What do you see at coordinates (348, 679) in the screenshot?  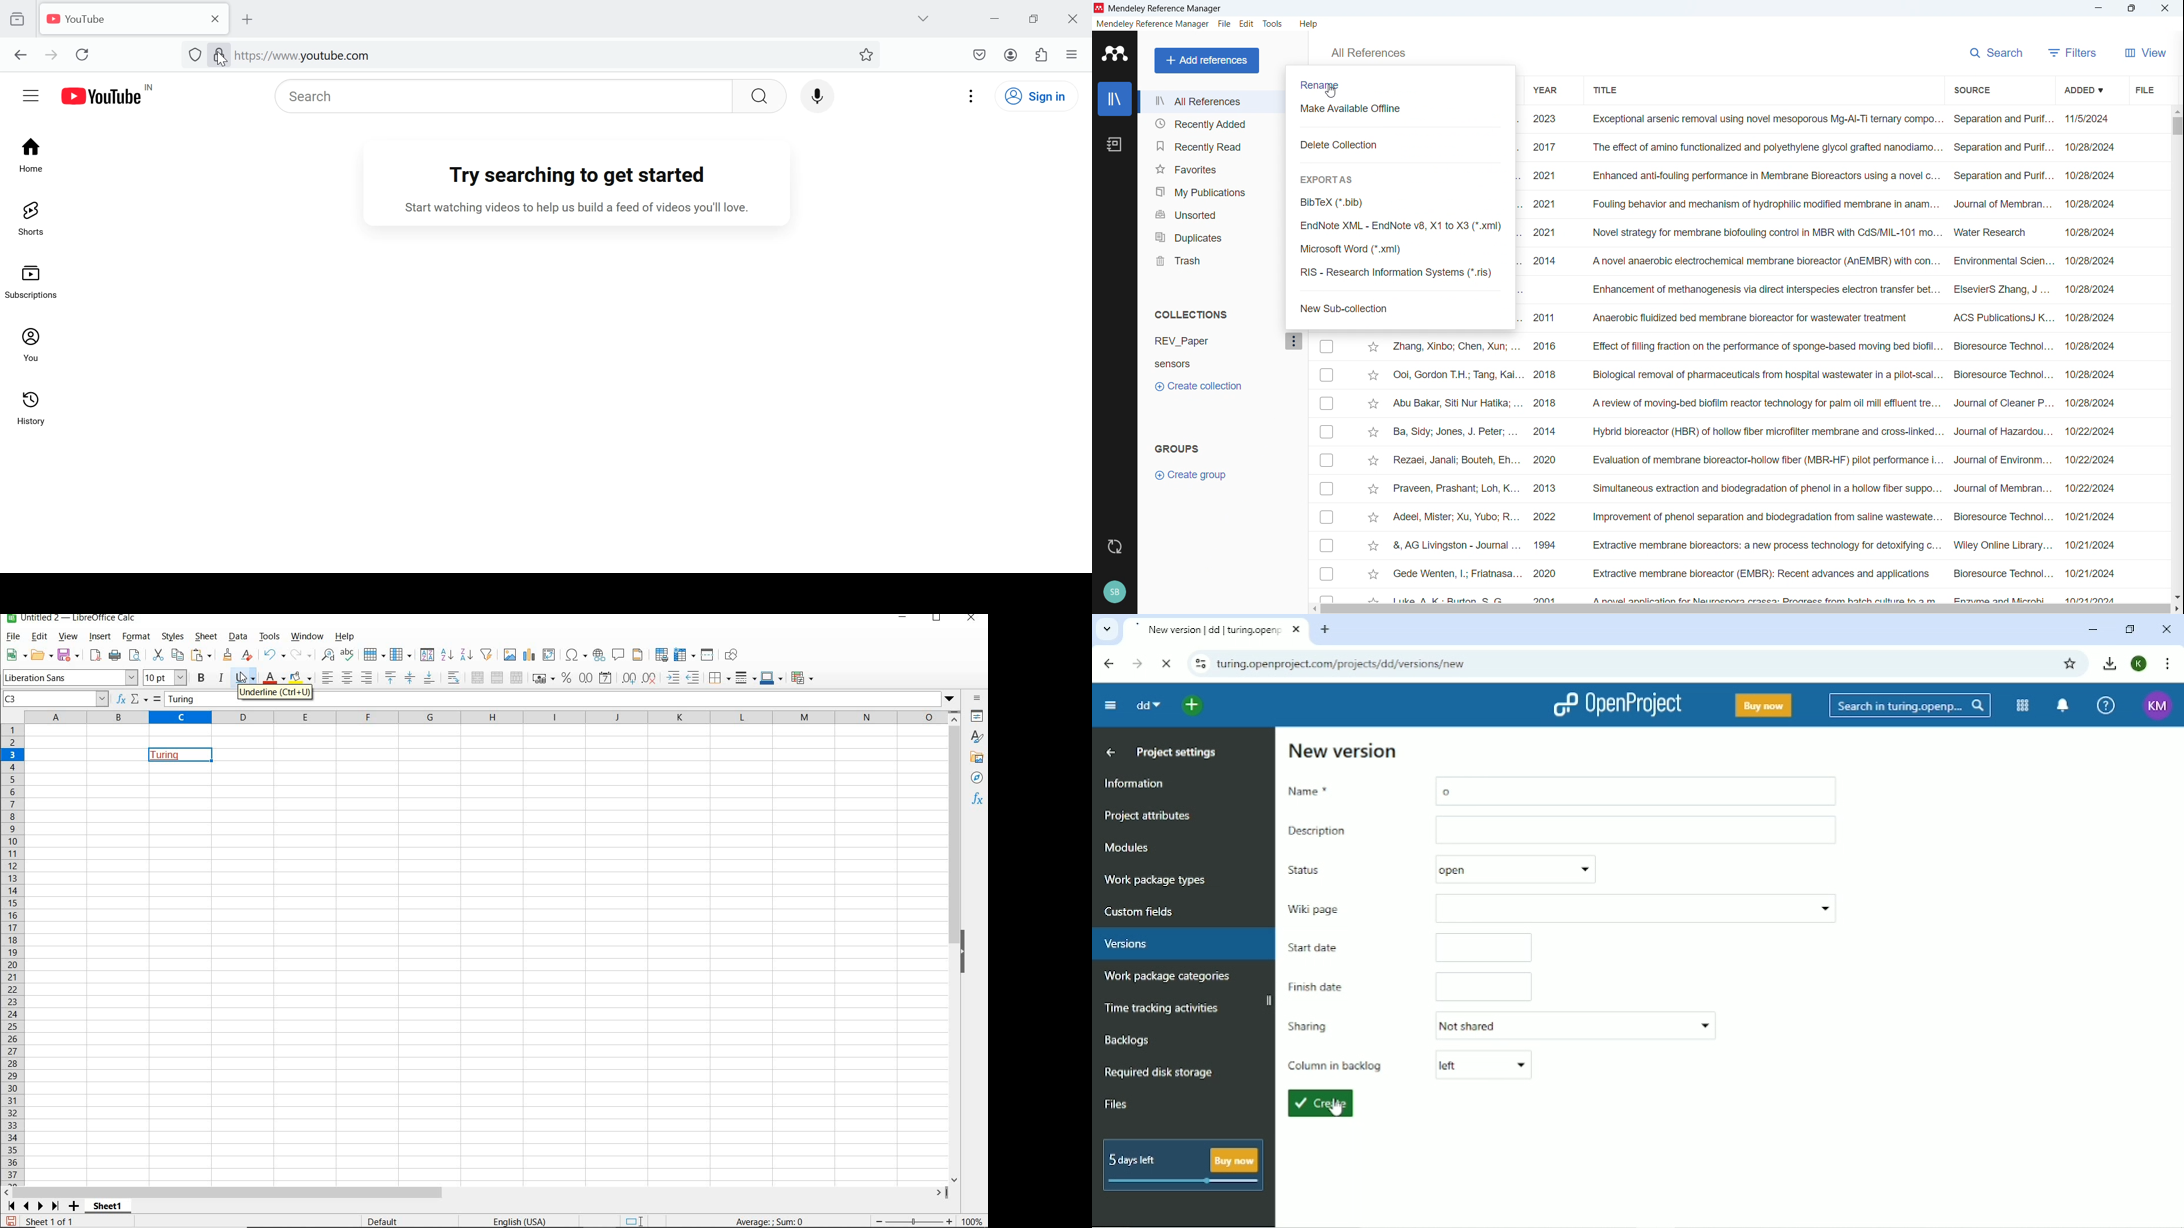 I see `ALIGN CENTER` at bounding box center [348, 679].